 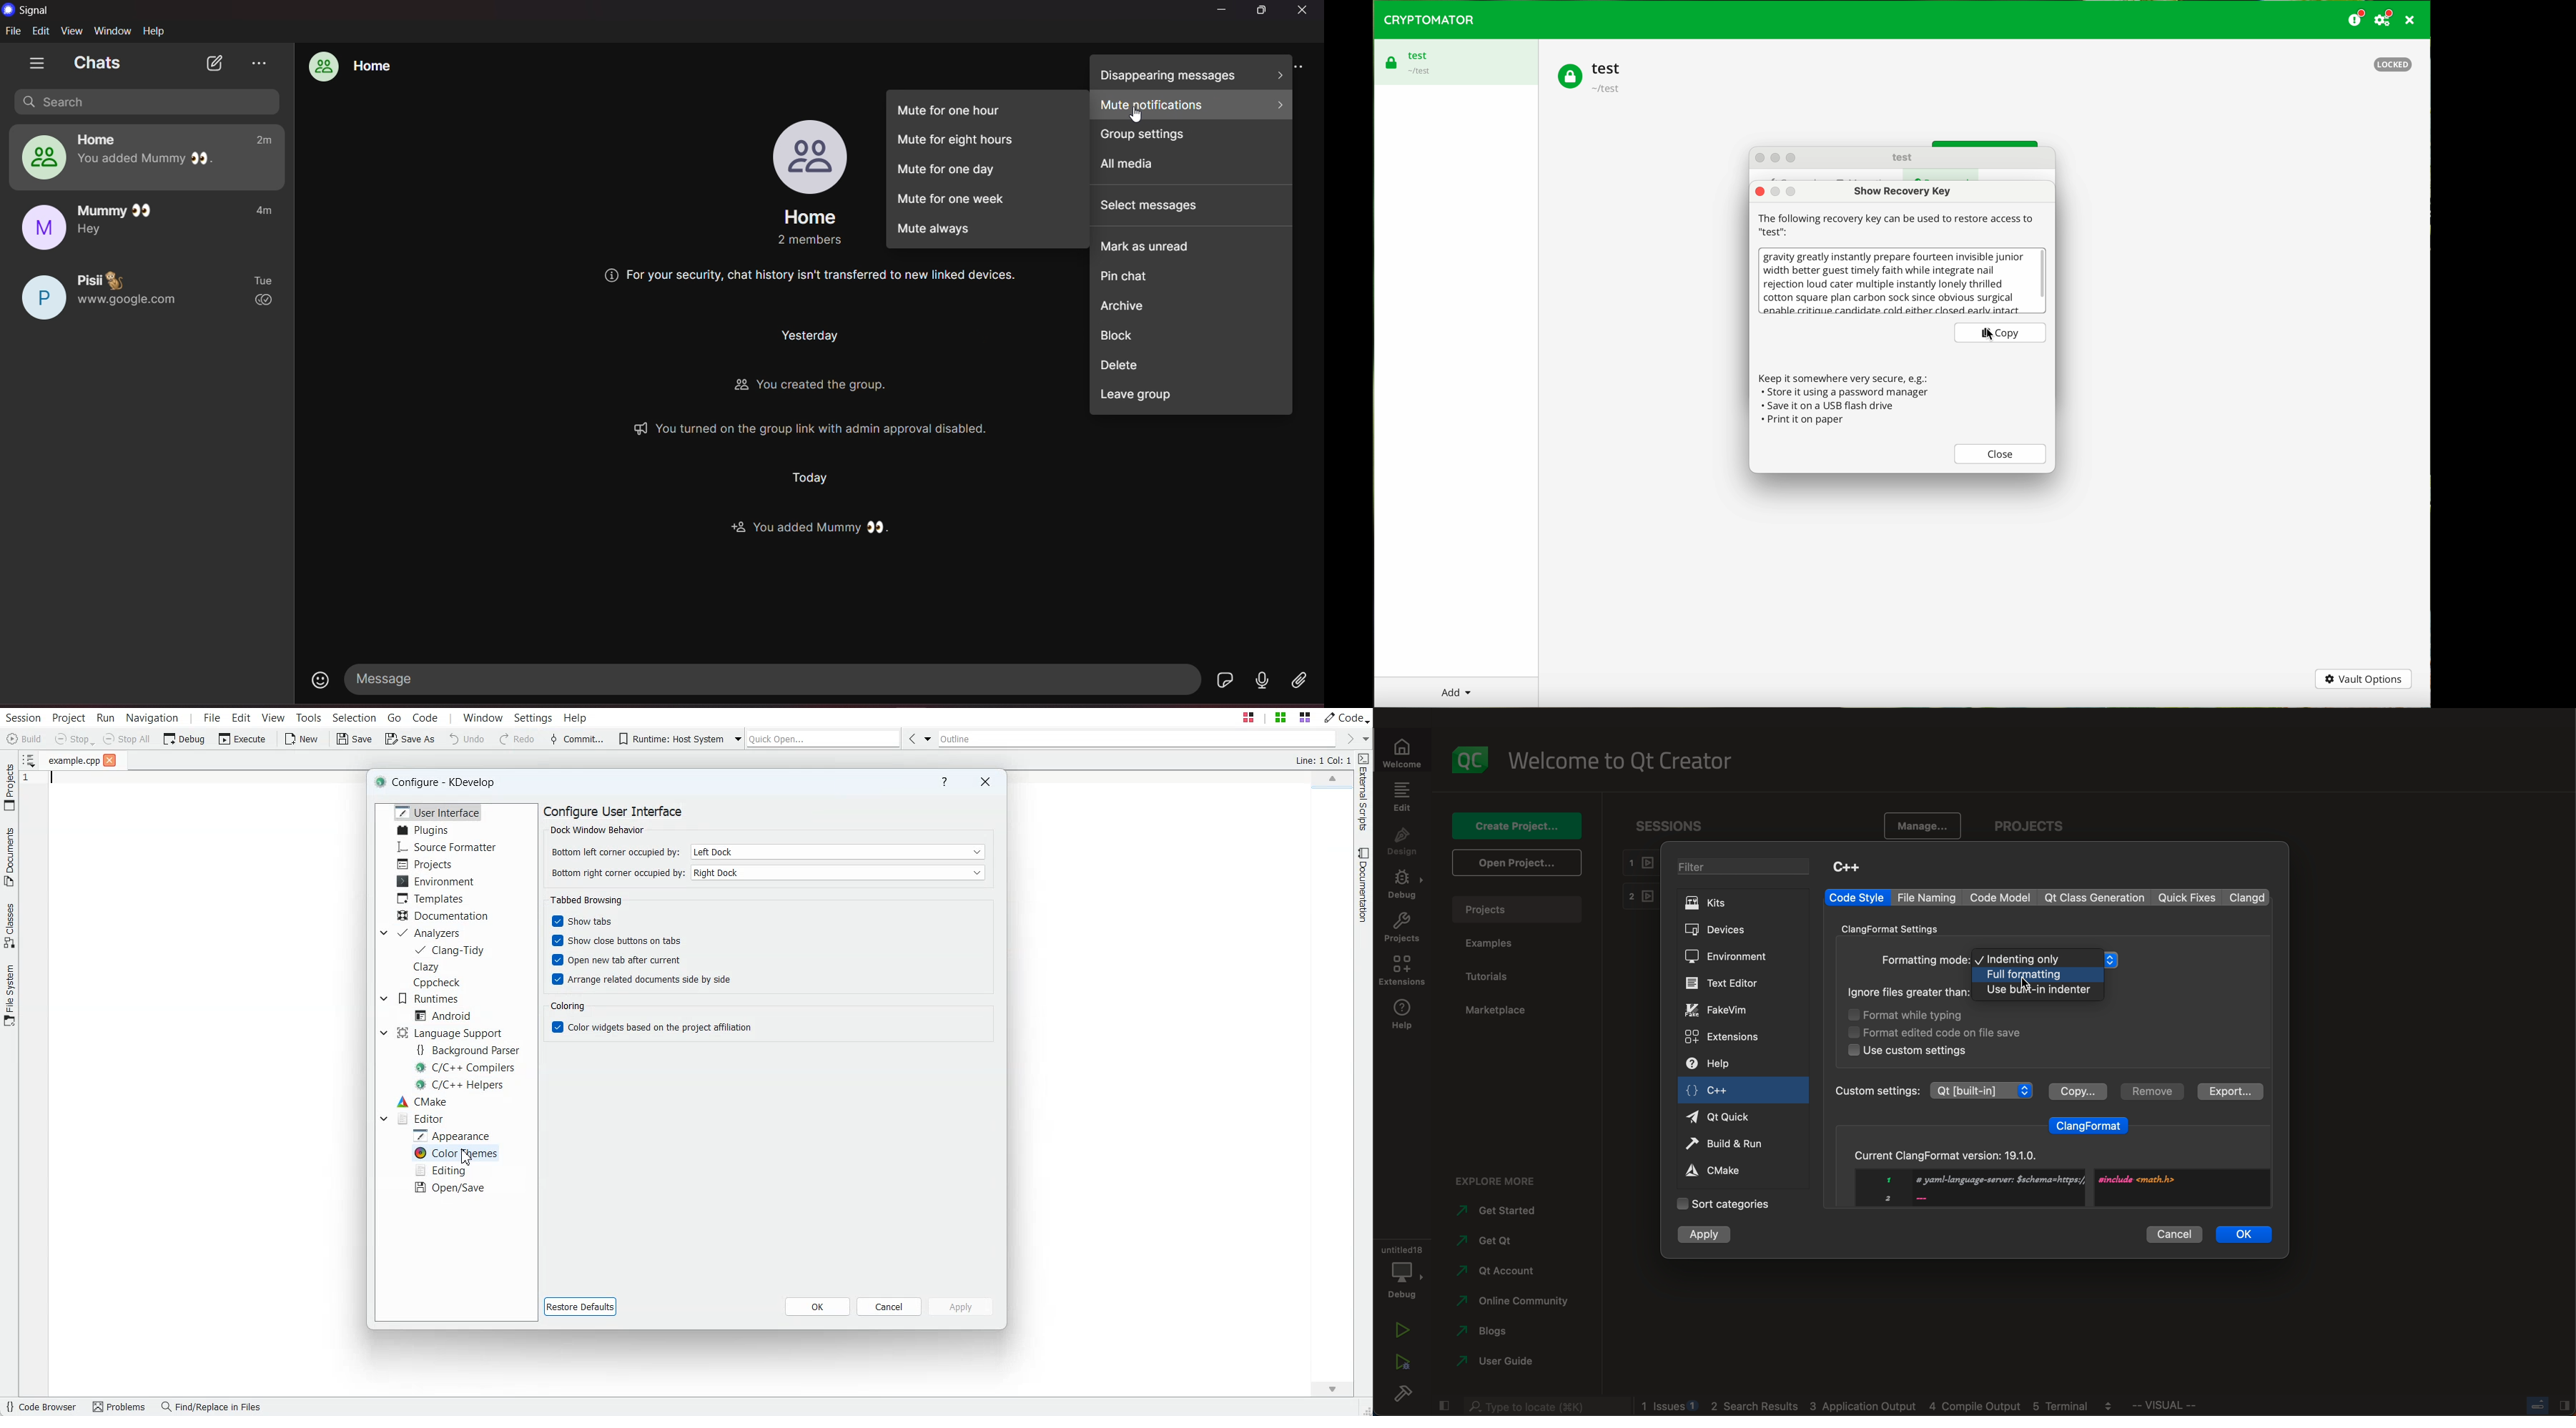 I want to click on profile, so click(x=809, y=154).